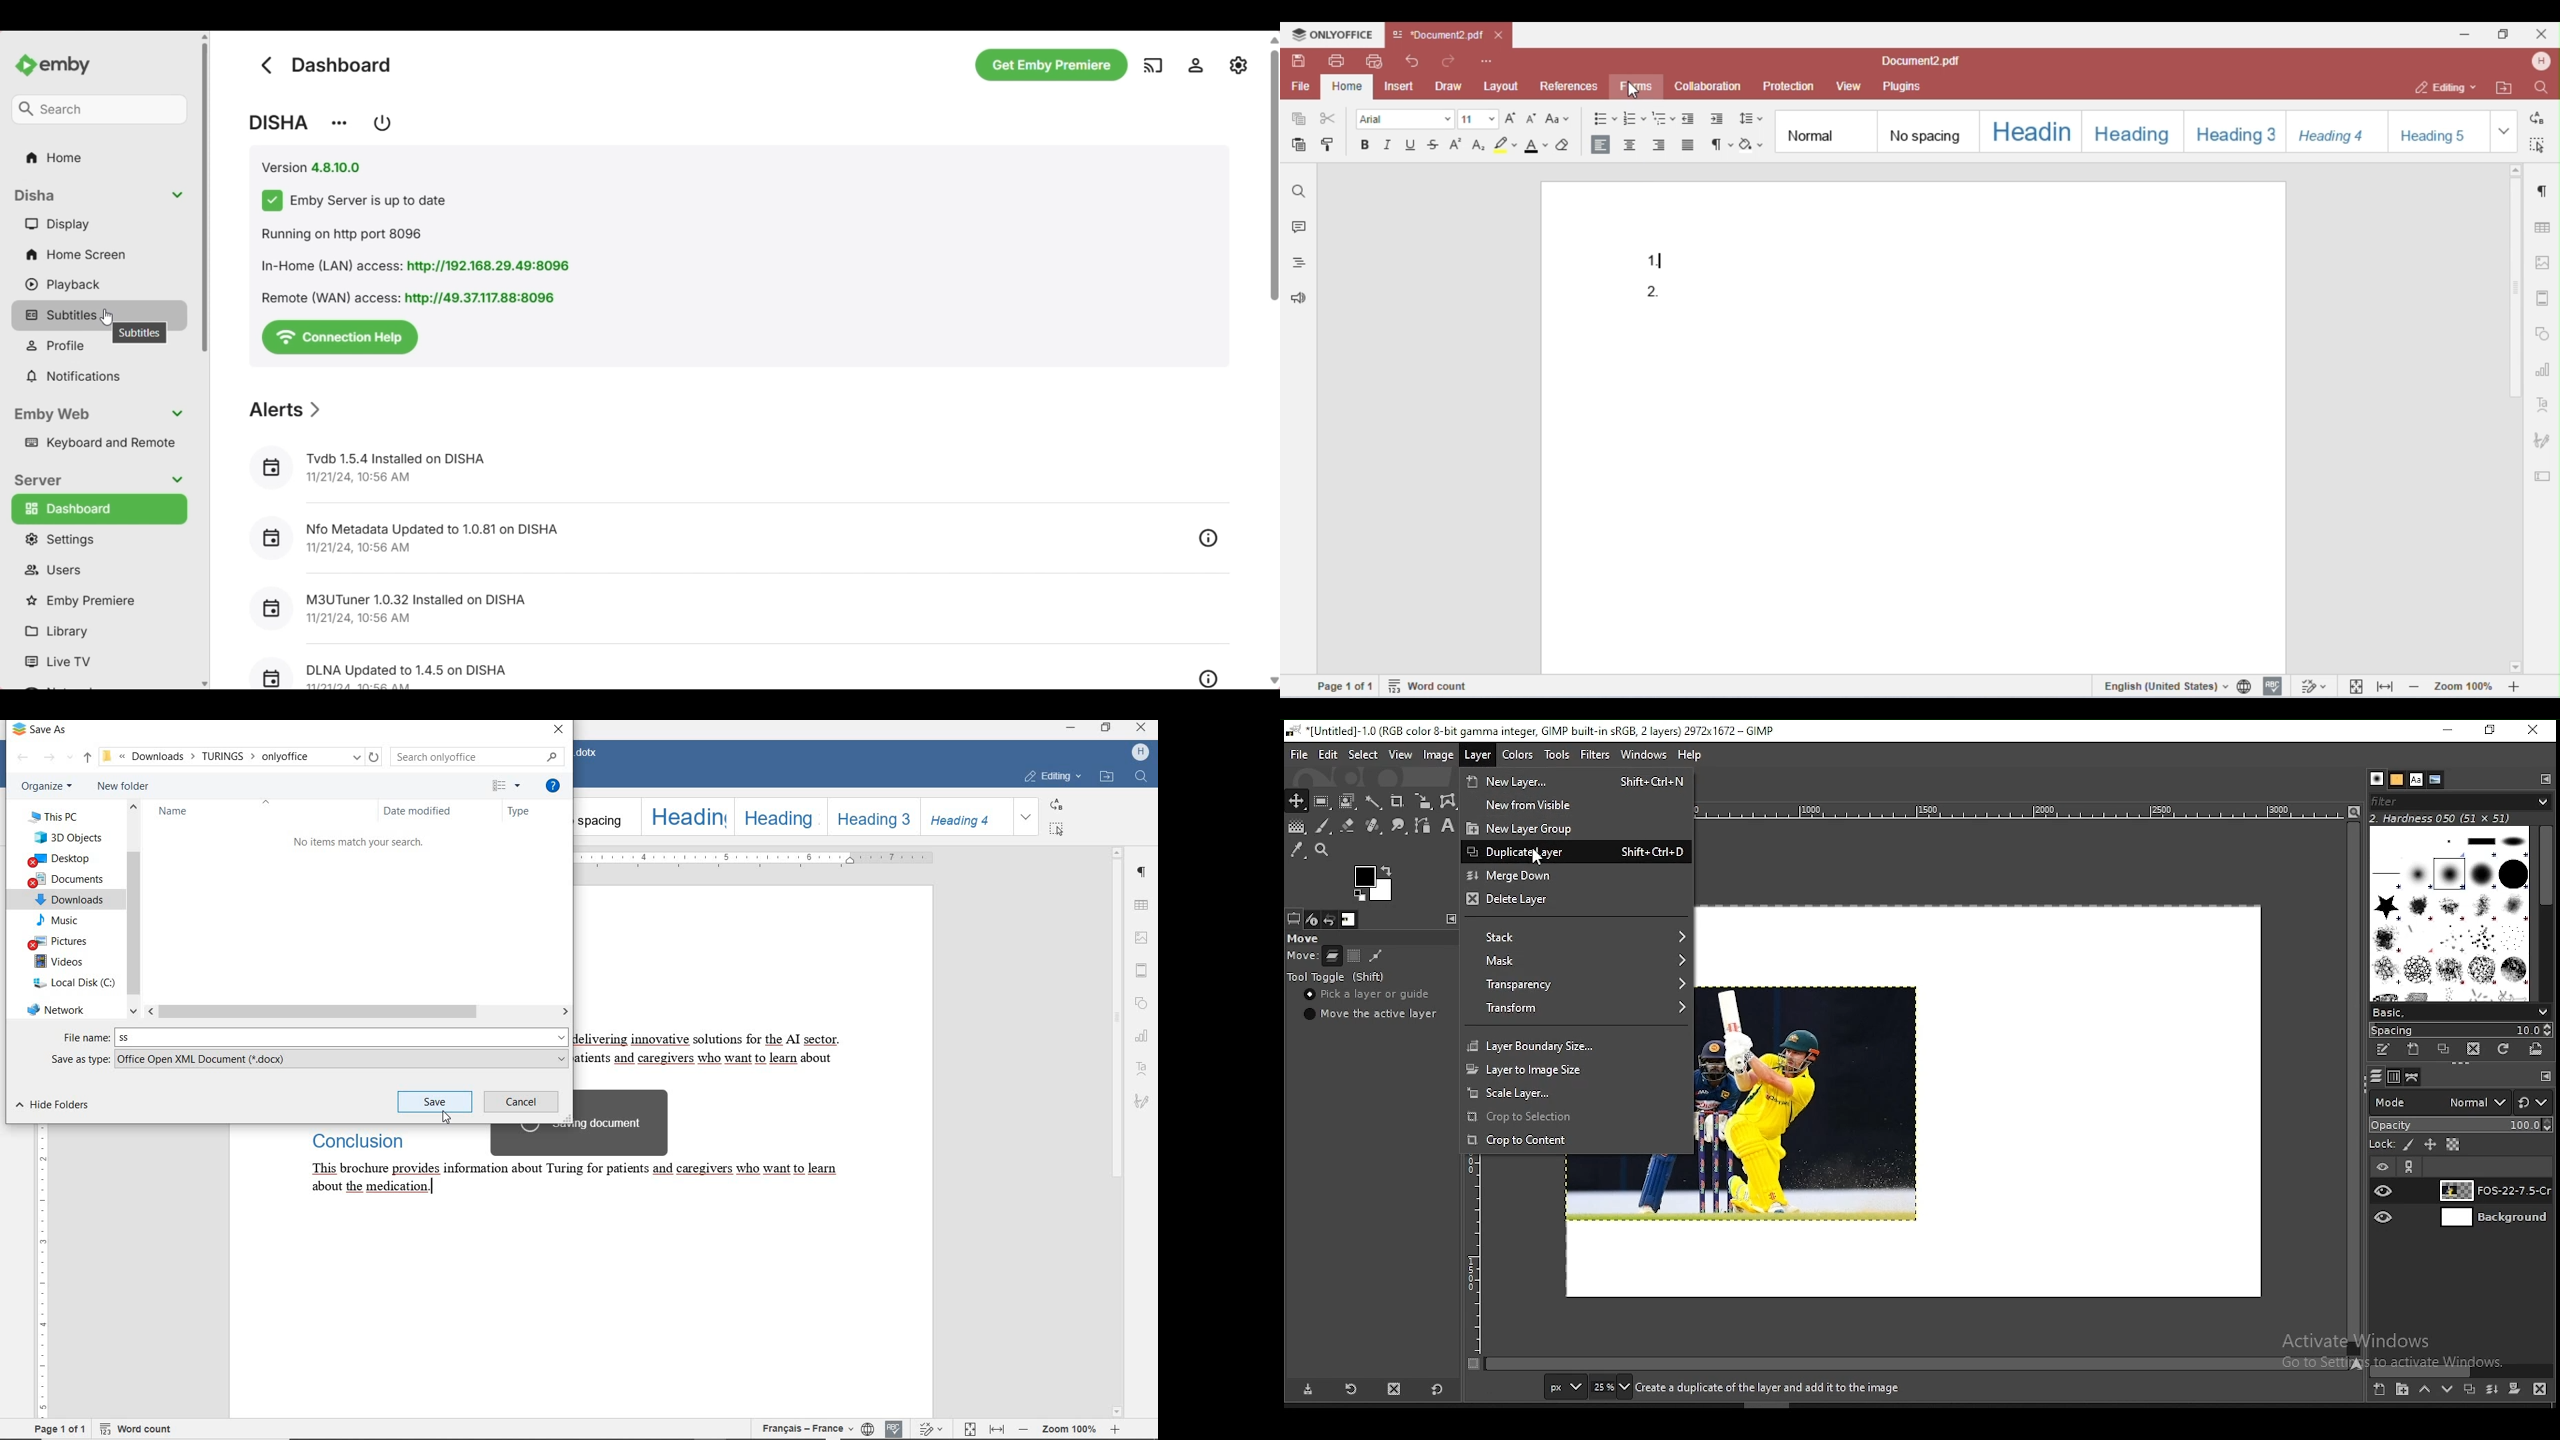 This screenshot has width=2576, height=1456. What do you see at coordinates (687, 817) in the screenshot?
I see `HEADING 1` at bounding box center [687, 817].